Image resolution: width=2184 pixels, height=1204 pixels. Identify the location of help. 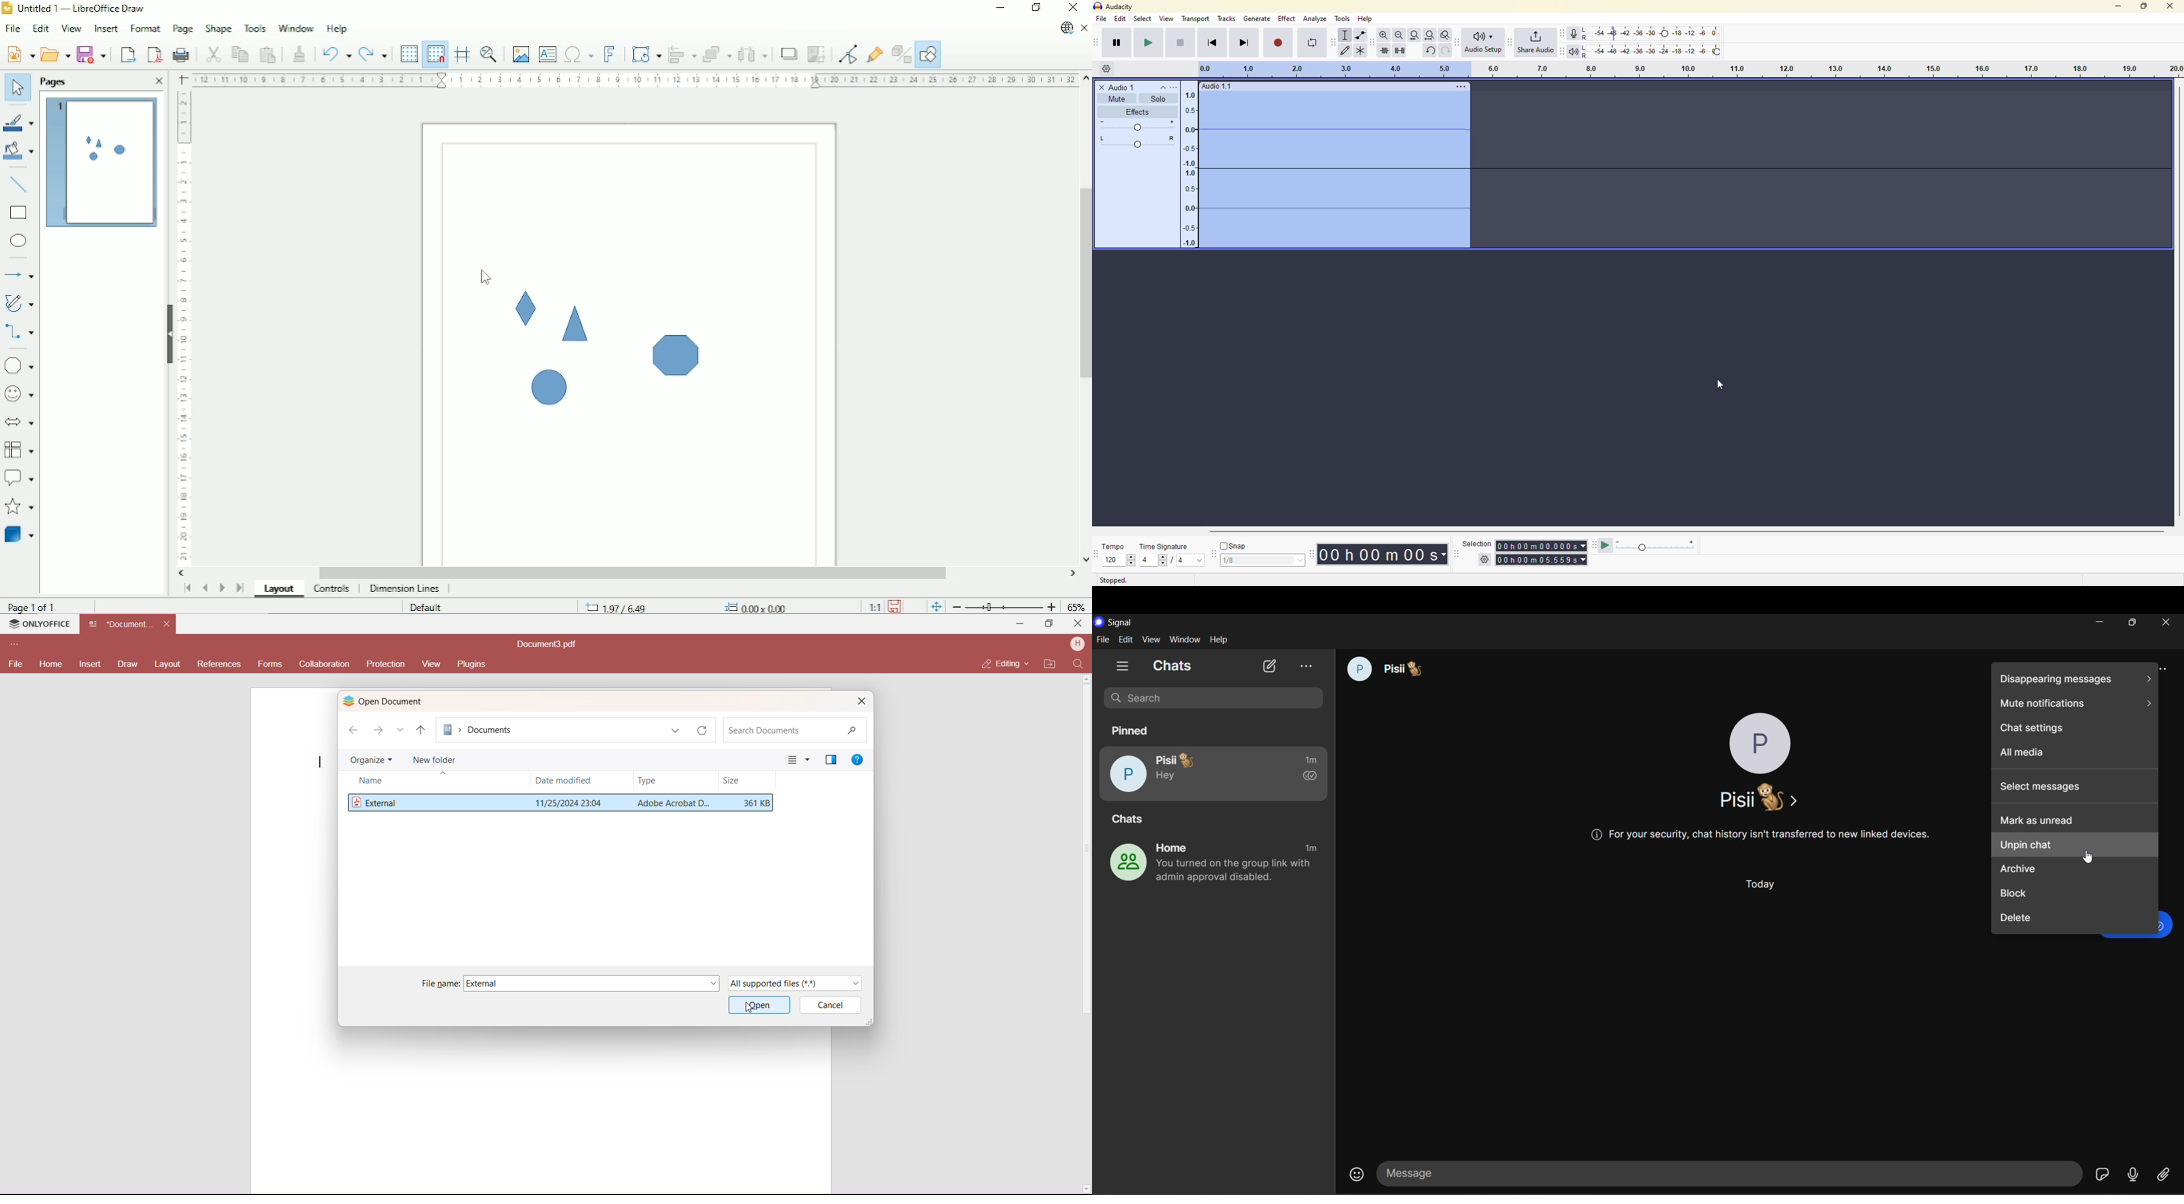
(1367, 19).